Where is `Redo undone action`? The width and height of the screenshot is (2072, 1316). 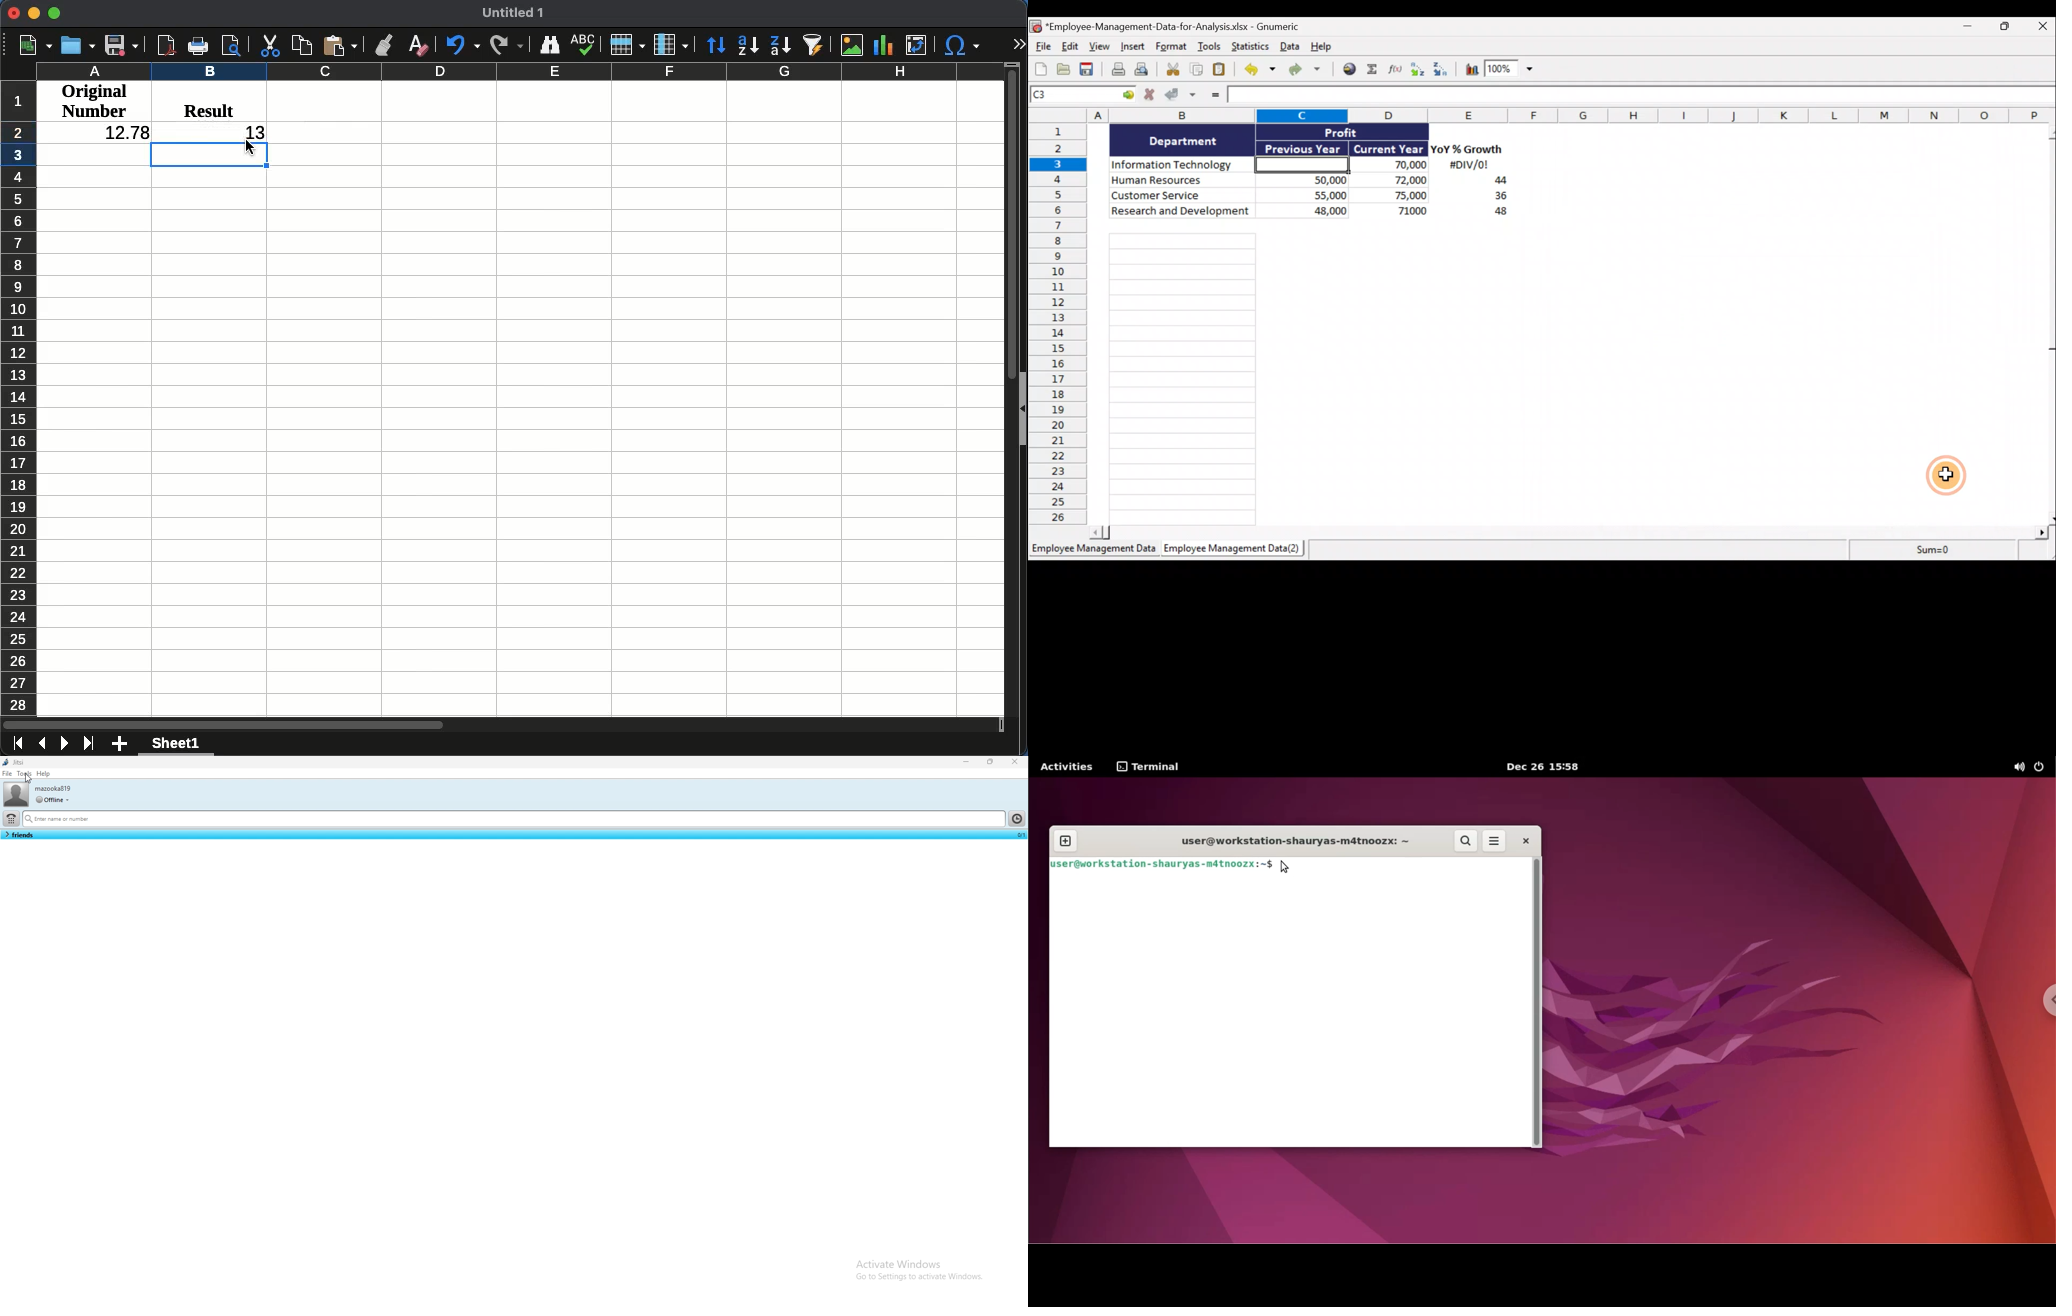
Redo undone action is located at coordinates (1309, 70).